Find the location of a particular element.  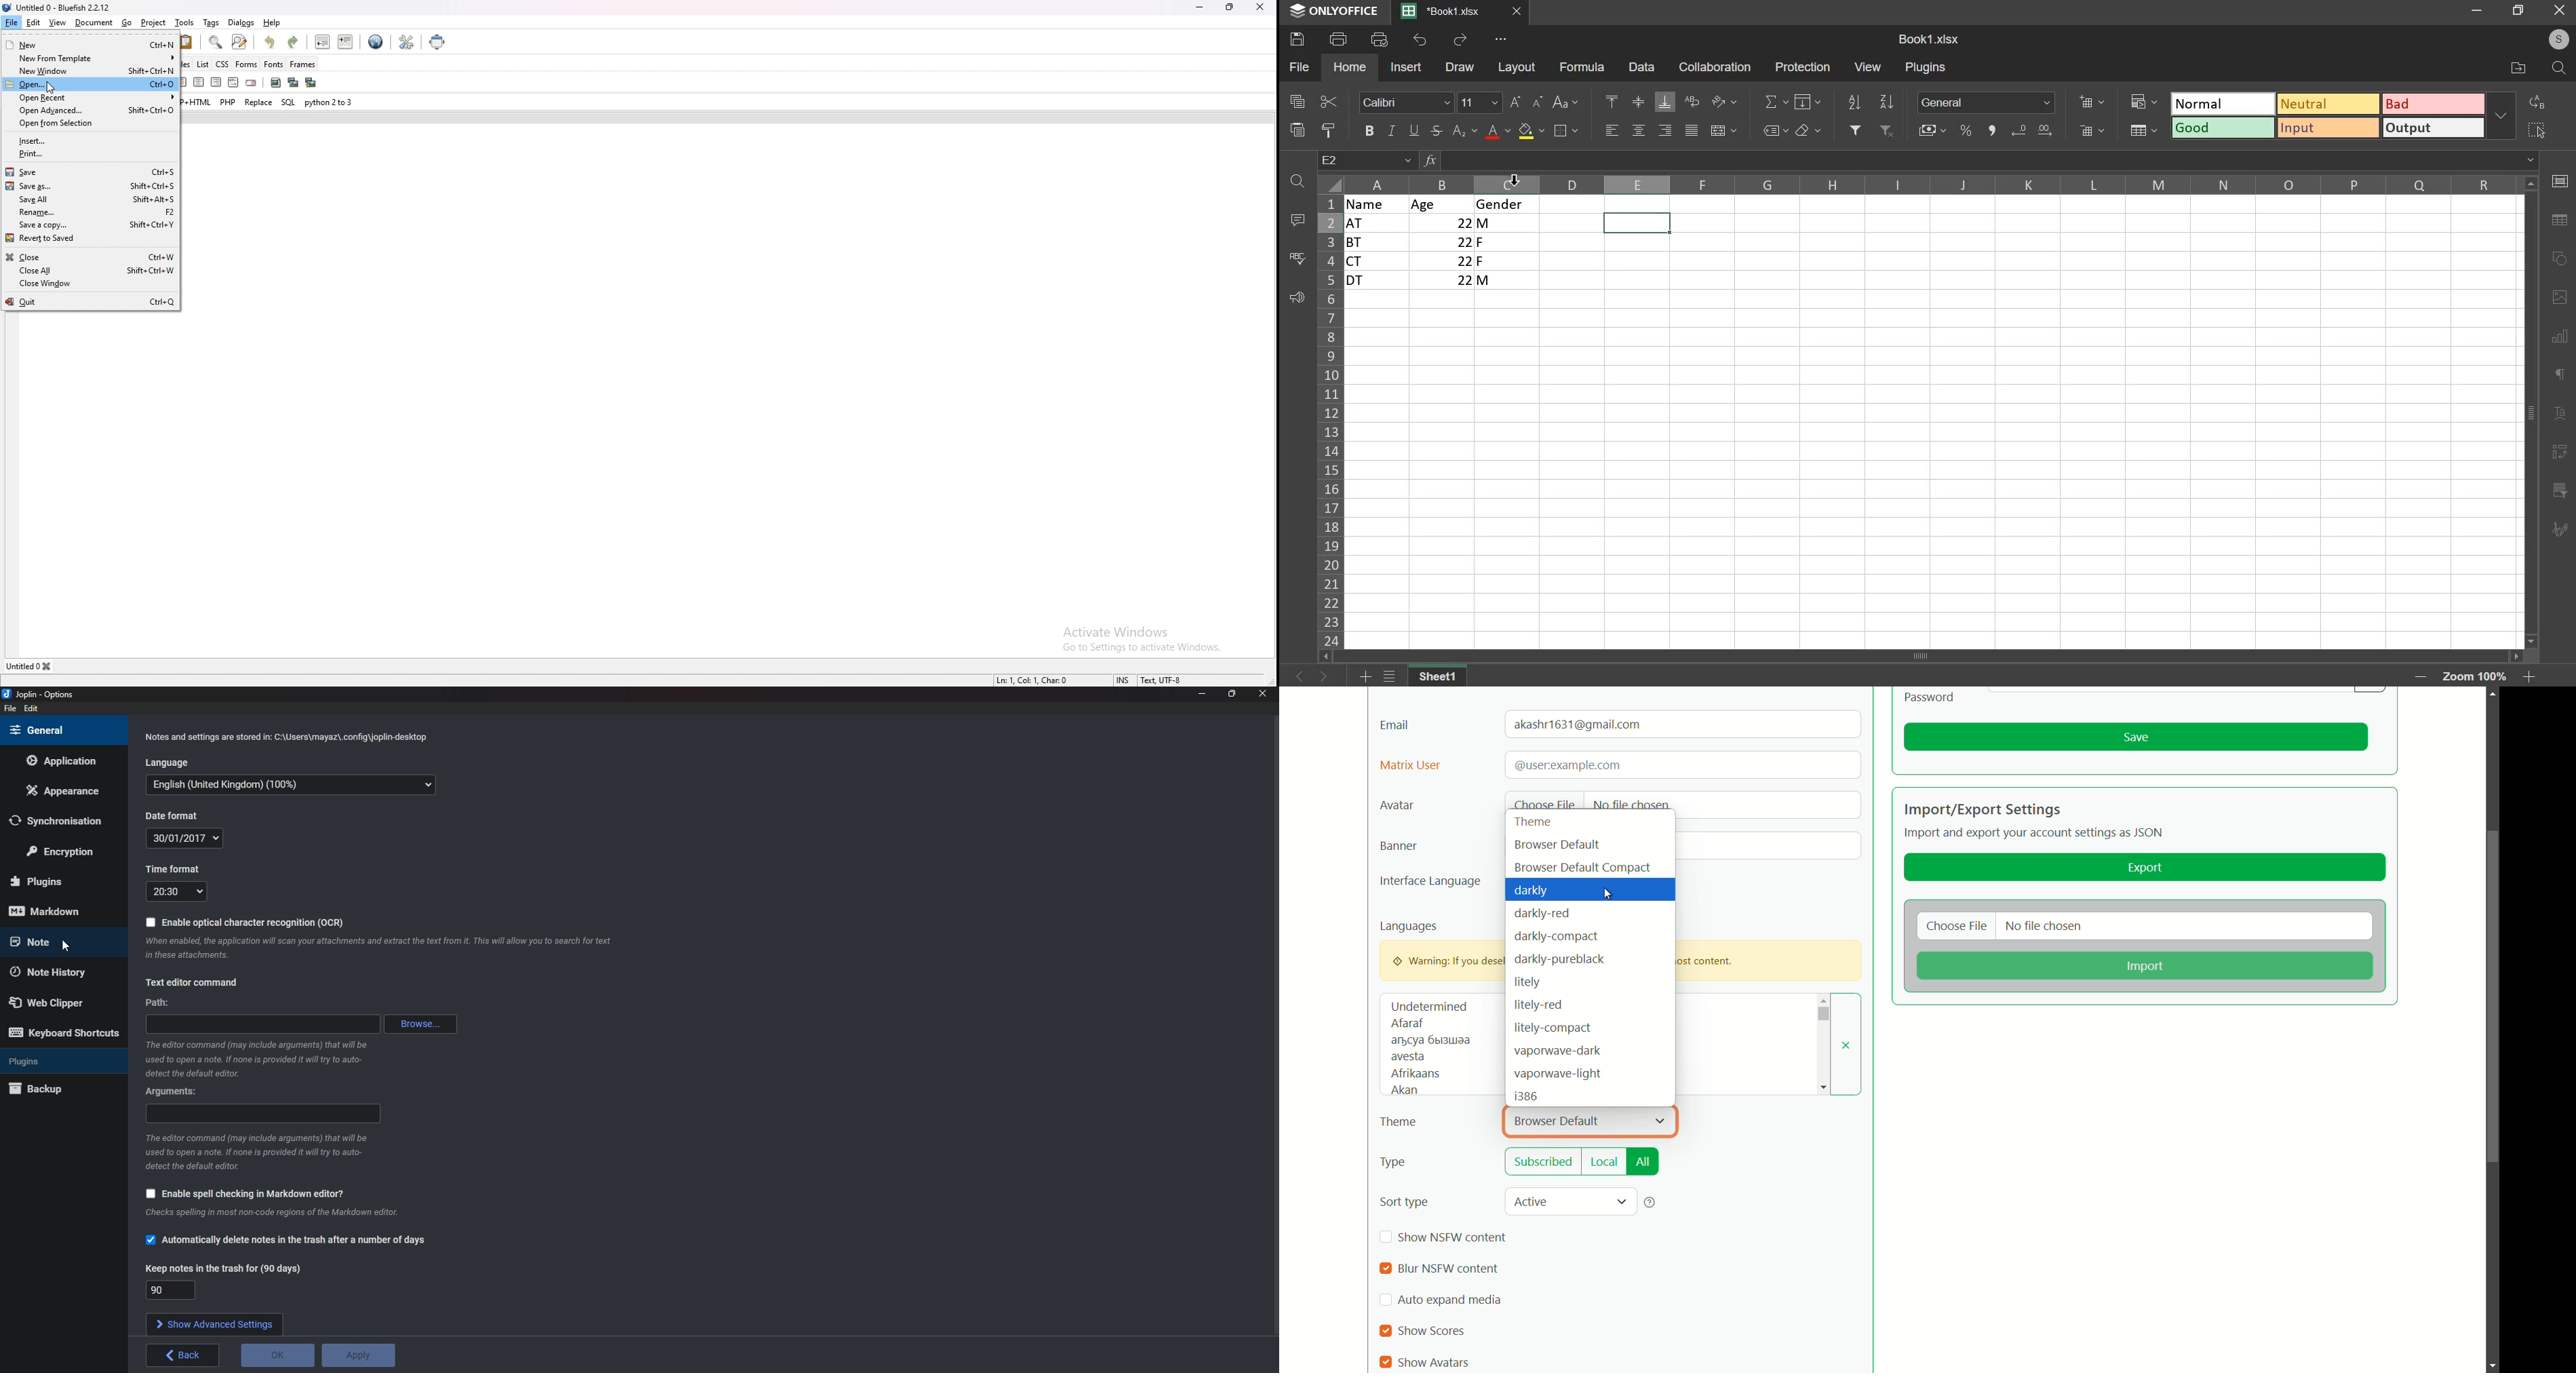

open recent is located at coordinates (91, 97).